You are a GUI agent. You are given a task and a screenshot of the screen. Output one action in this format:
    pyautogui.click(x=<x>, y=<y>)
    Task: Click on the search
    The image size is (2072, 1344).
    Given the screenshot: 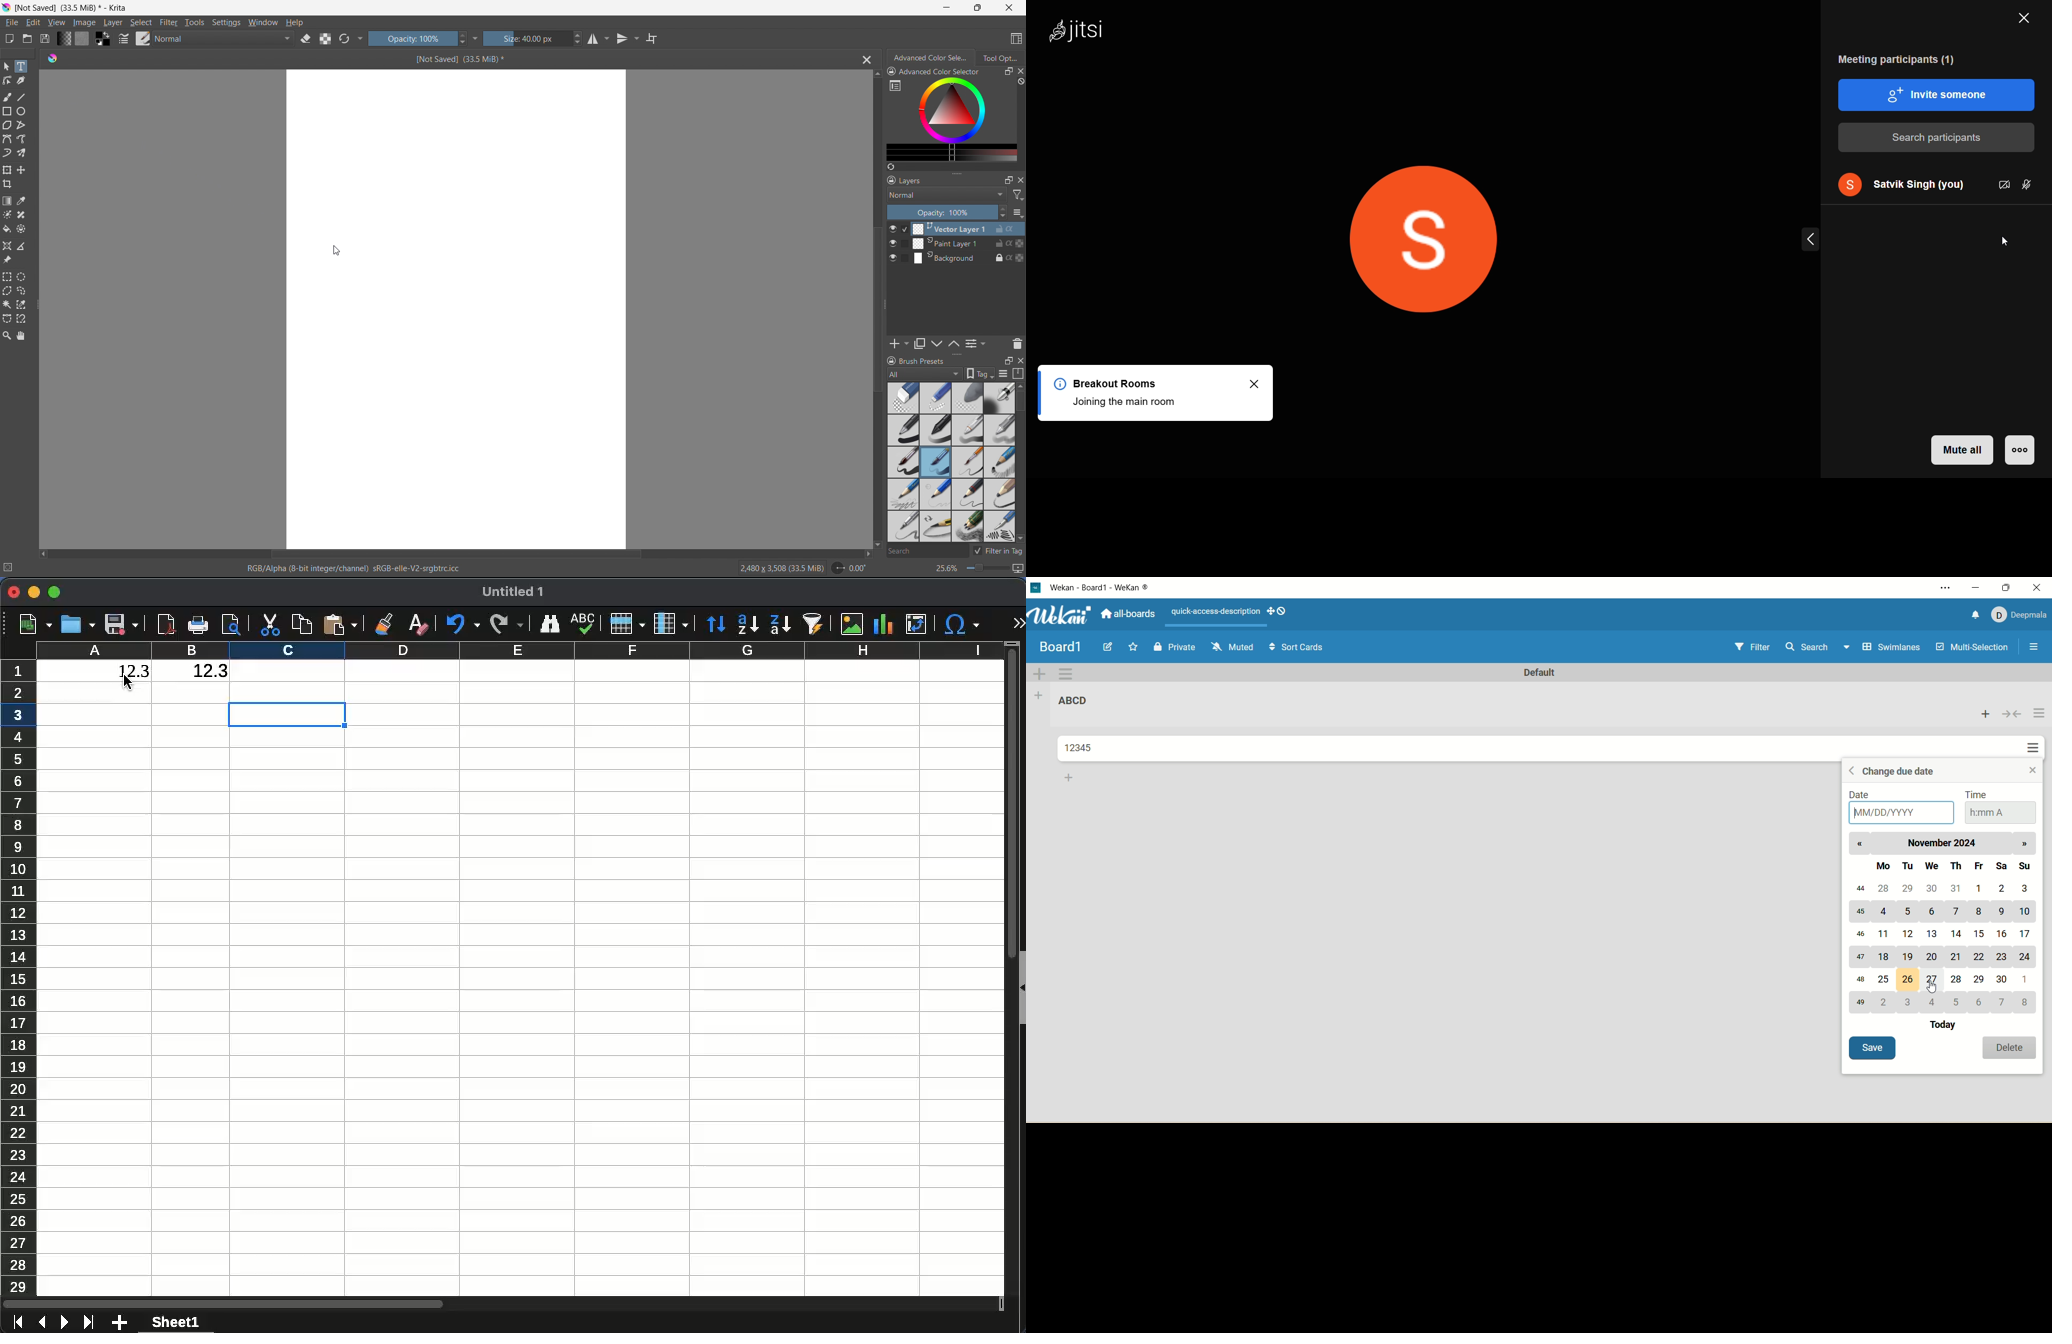 What is the action you would take?
    pyautogui.click(x=926, y=552)
    